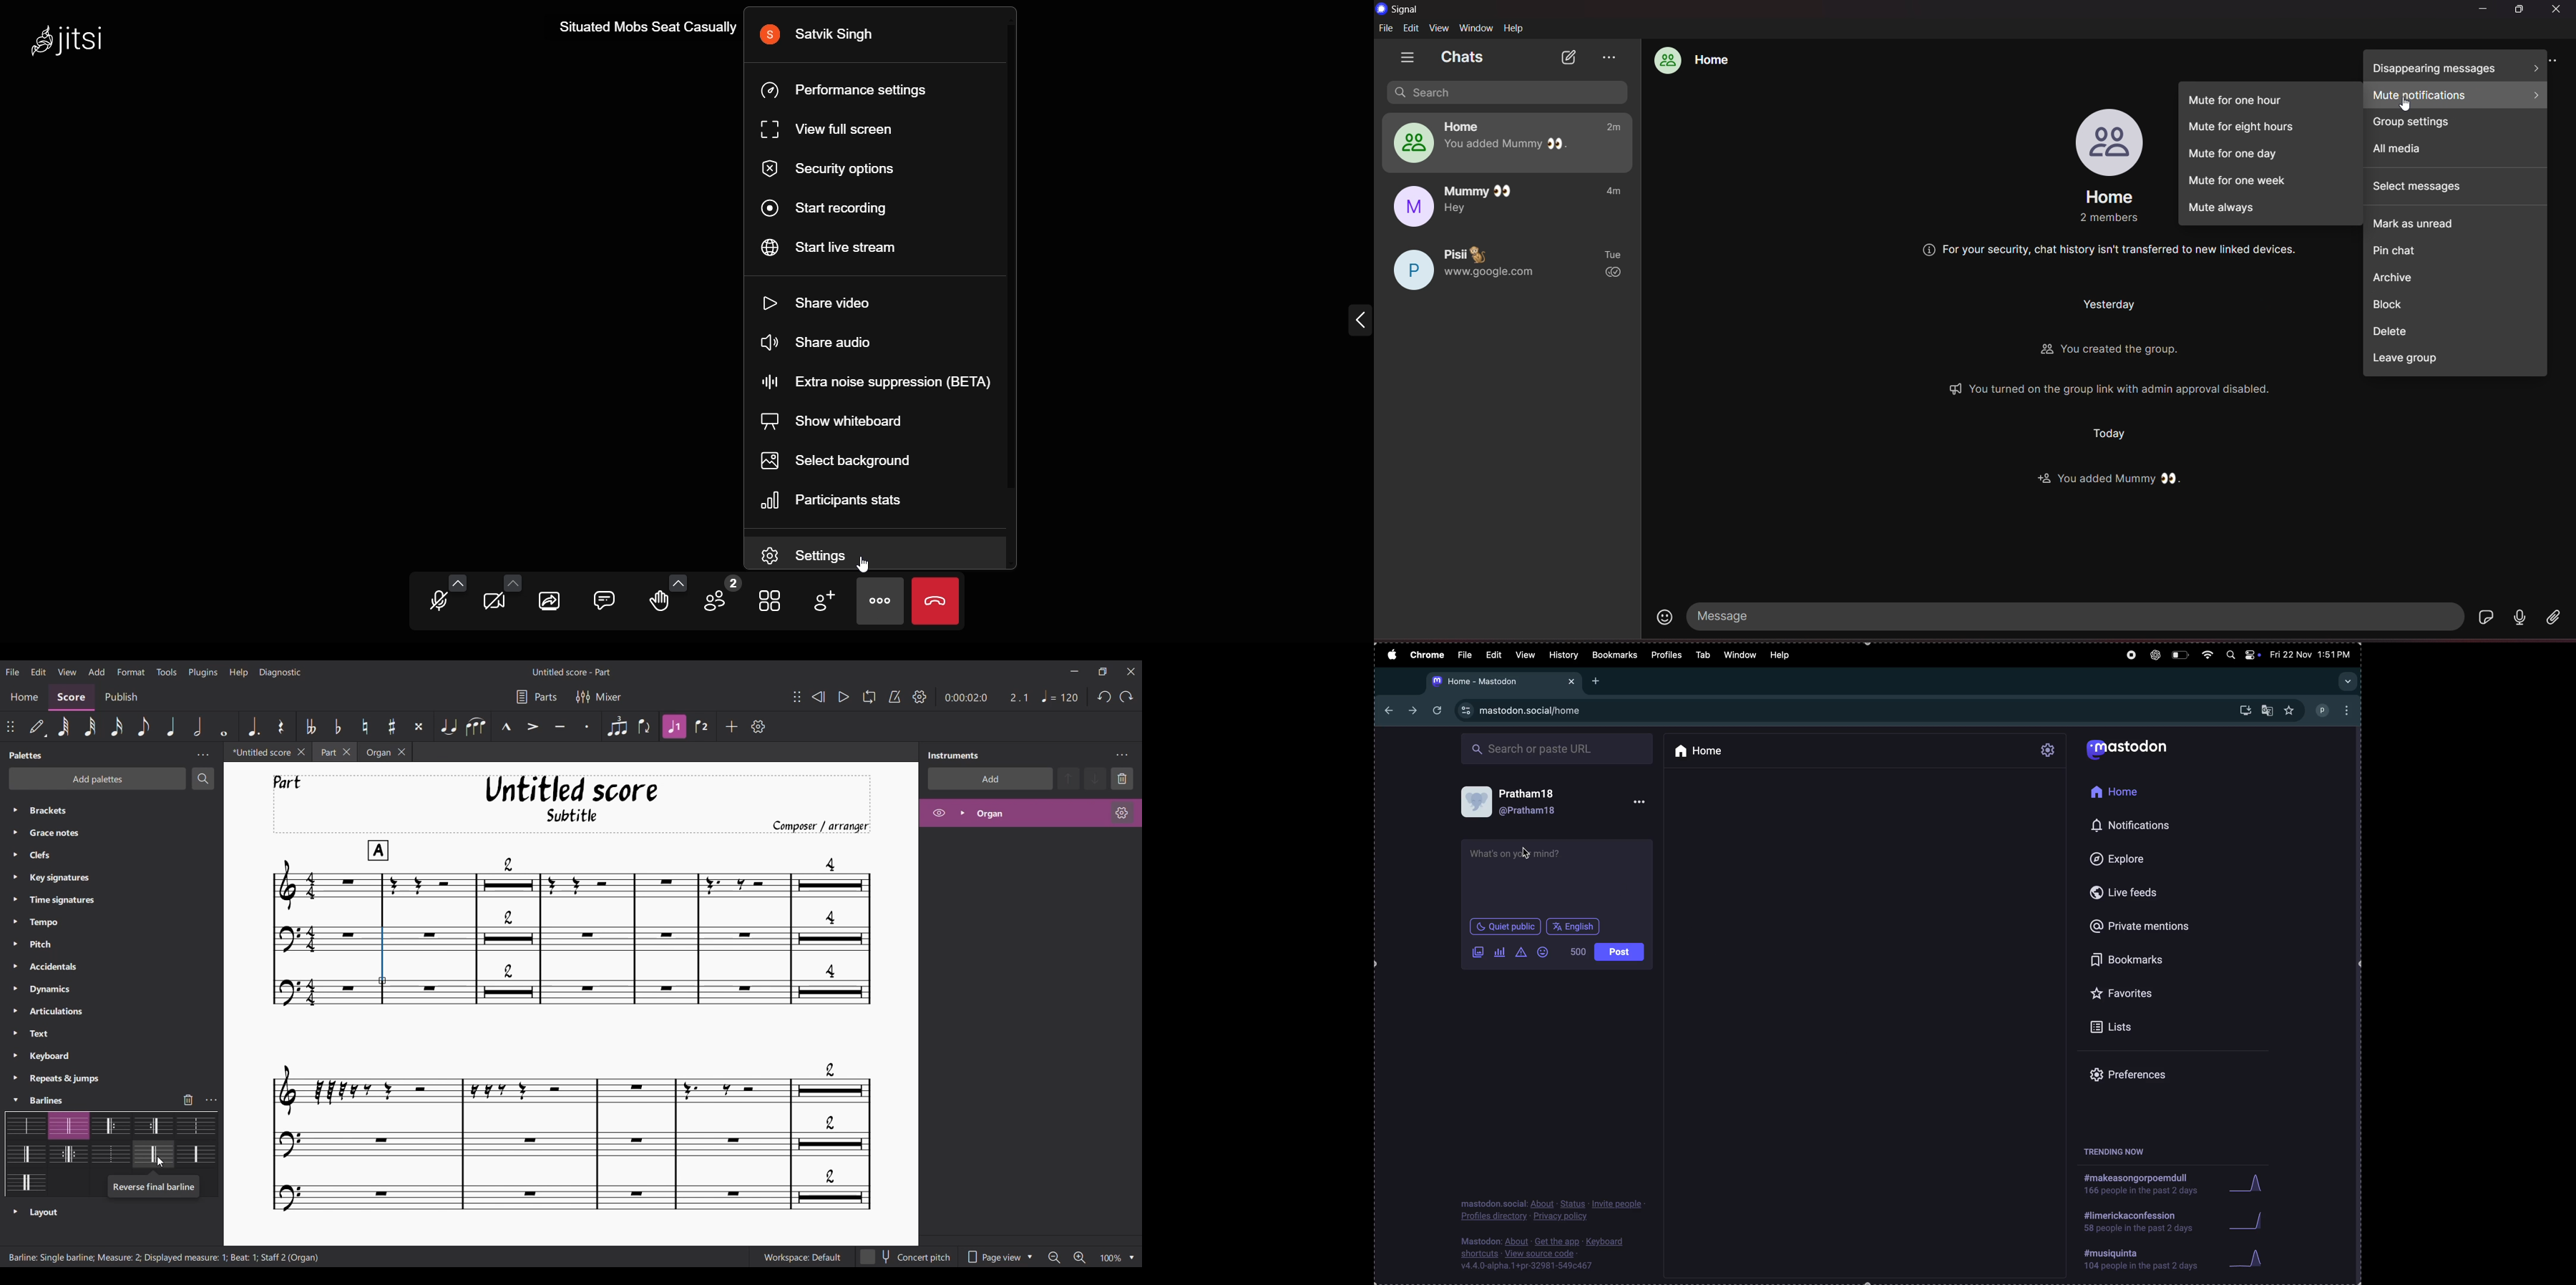  What do you see at coordinates (1355, 320) in the screenshot?
I see `expand` at bounding box center [1355, 320].